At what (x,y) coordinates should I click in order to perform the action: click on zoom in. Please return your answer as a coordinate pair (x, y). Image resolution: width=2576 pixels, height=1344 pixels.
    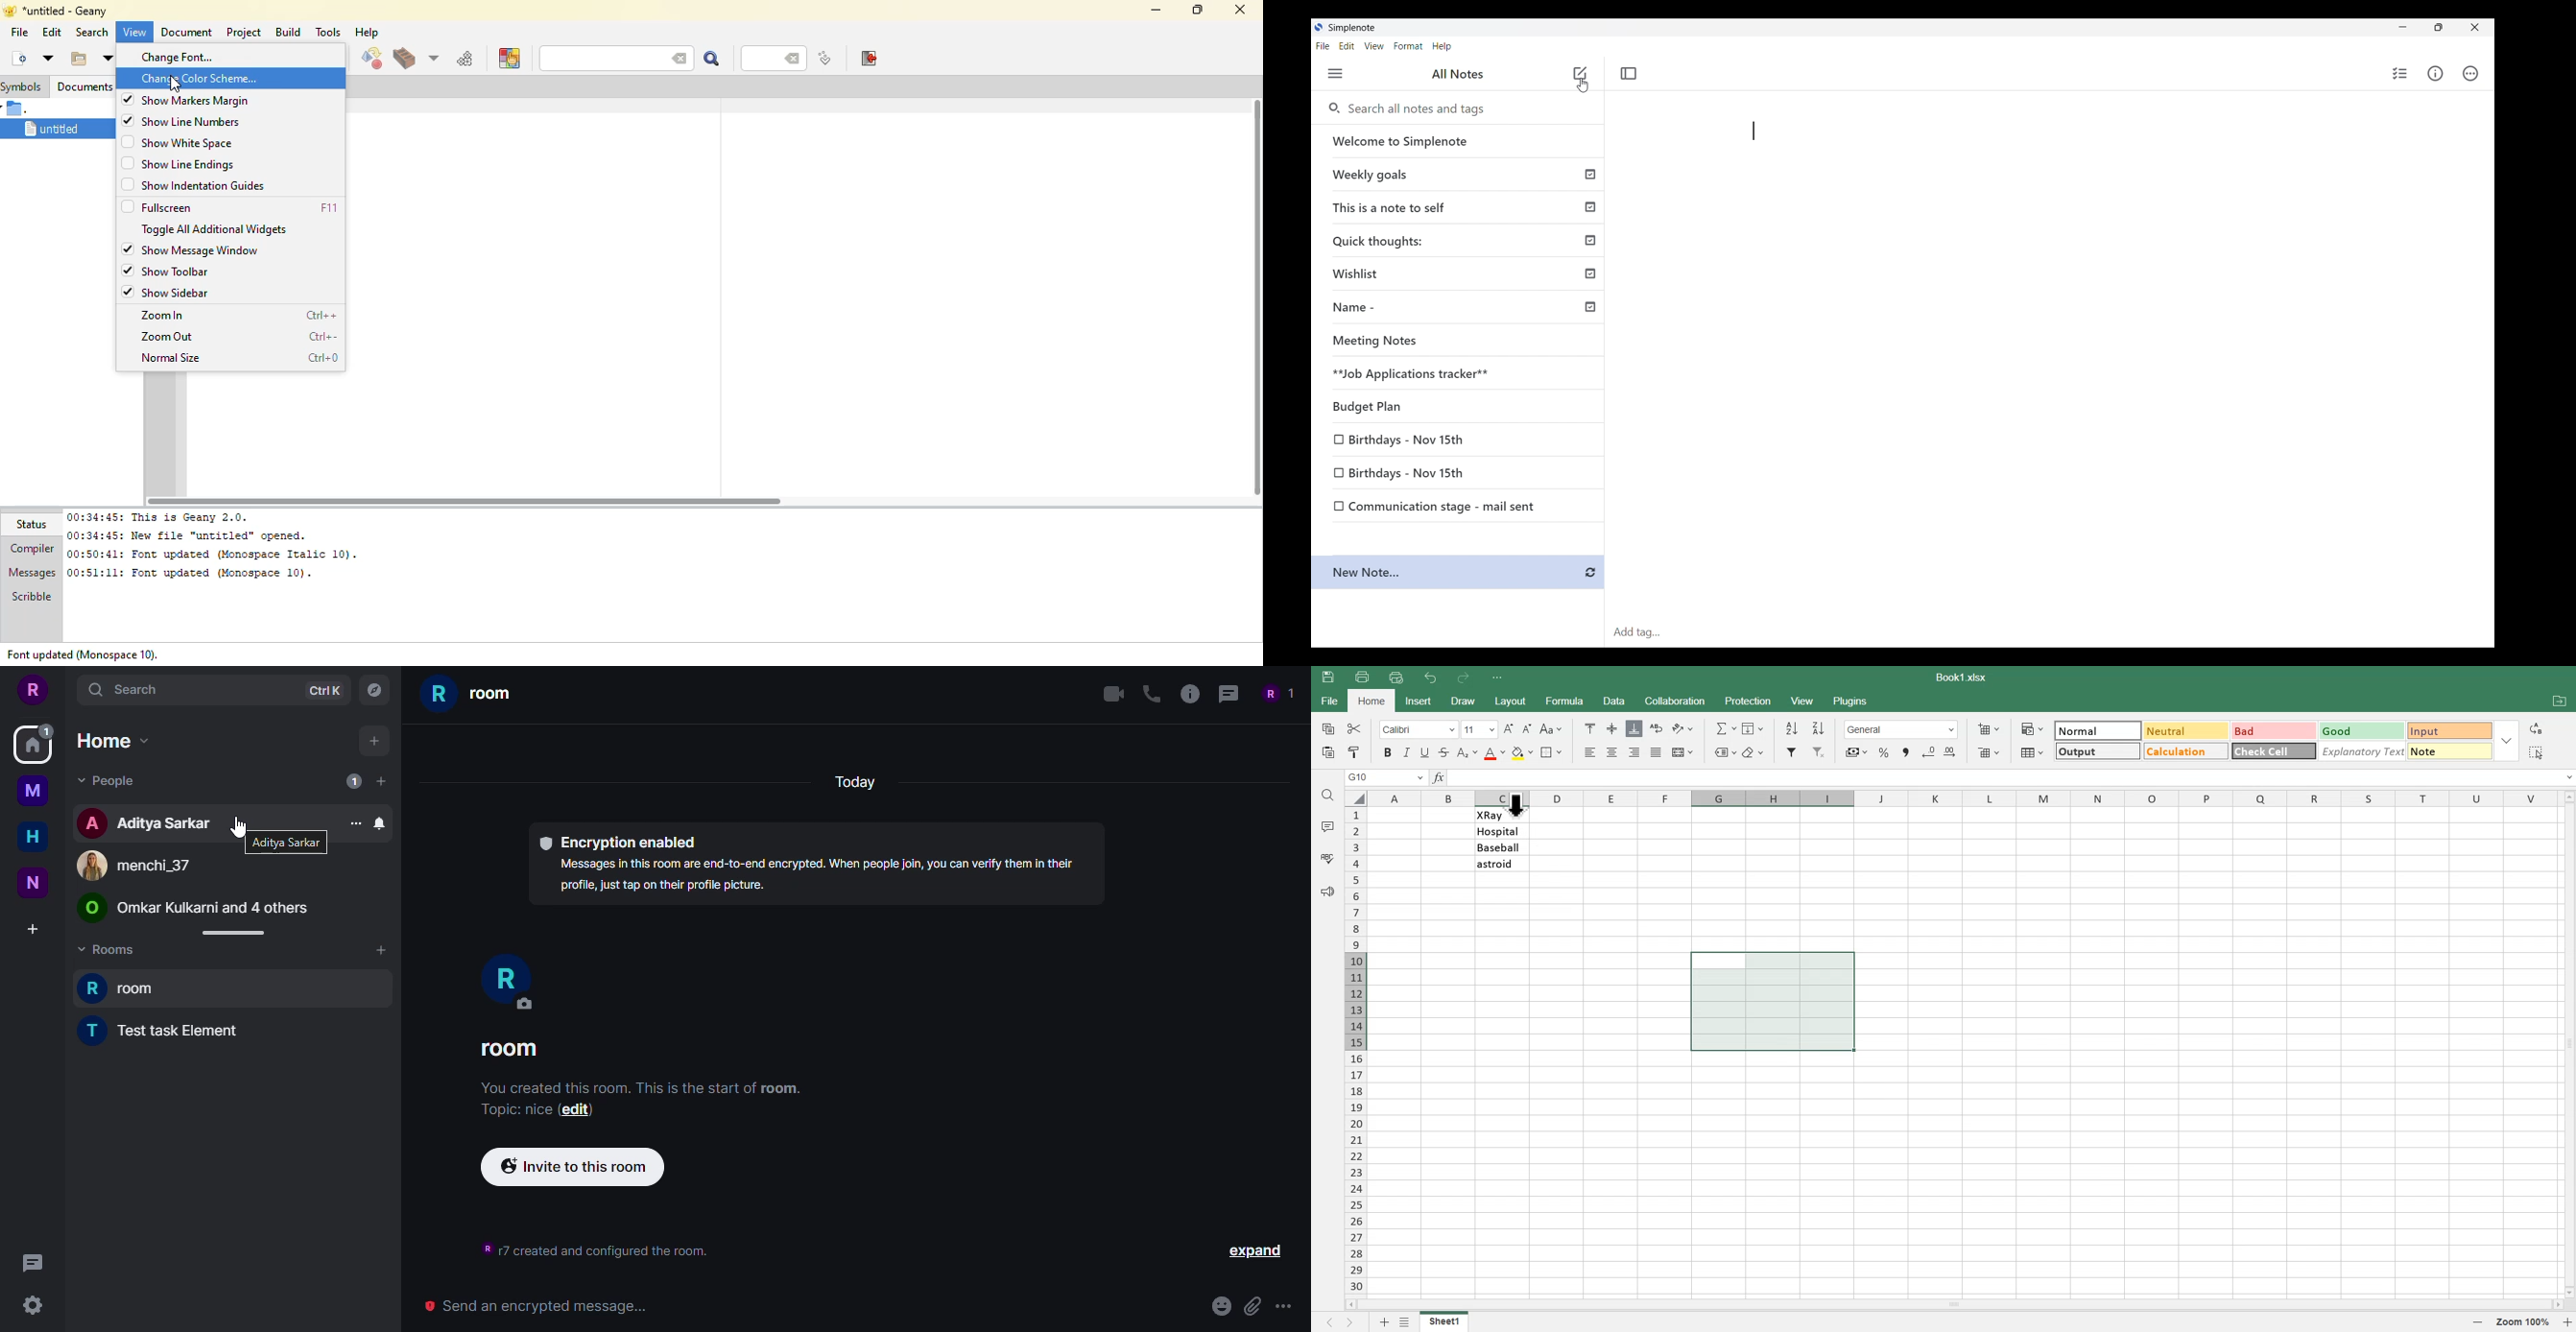
    Looking at the image, I should click on (2569, 1323).